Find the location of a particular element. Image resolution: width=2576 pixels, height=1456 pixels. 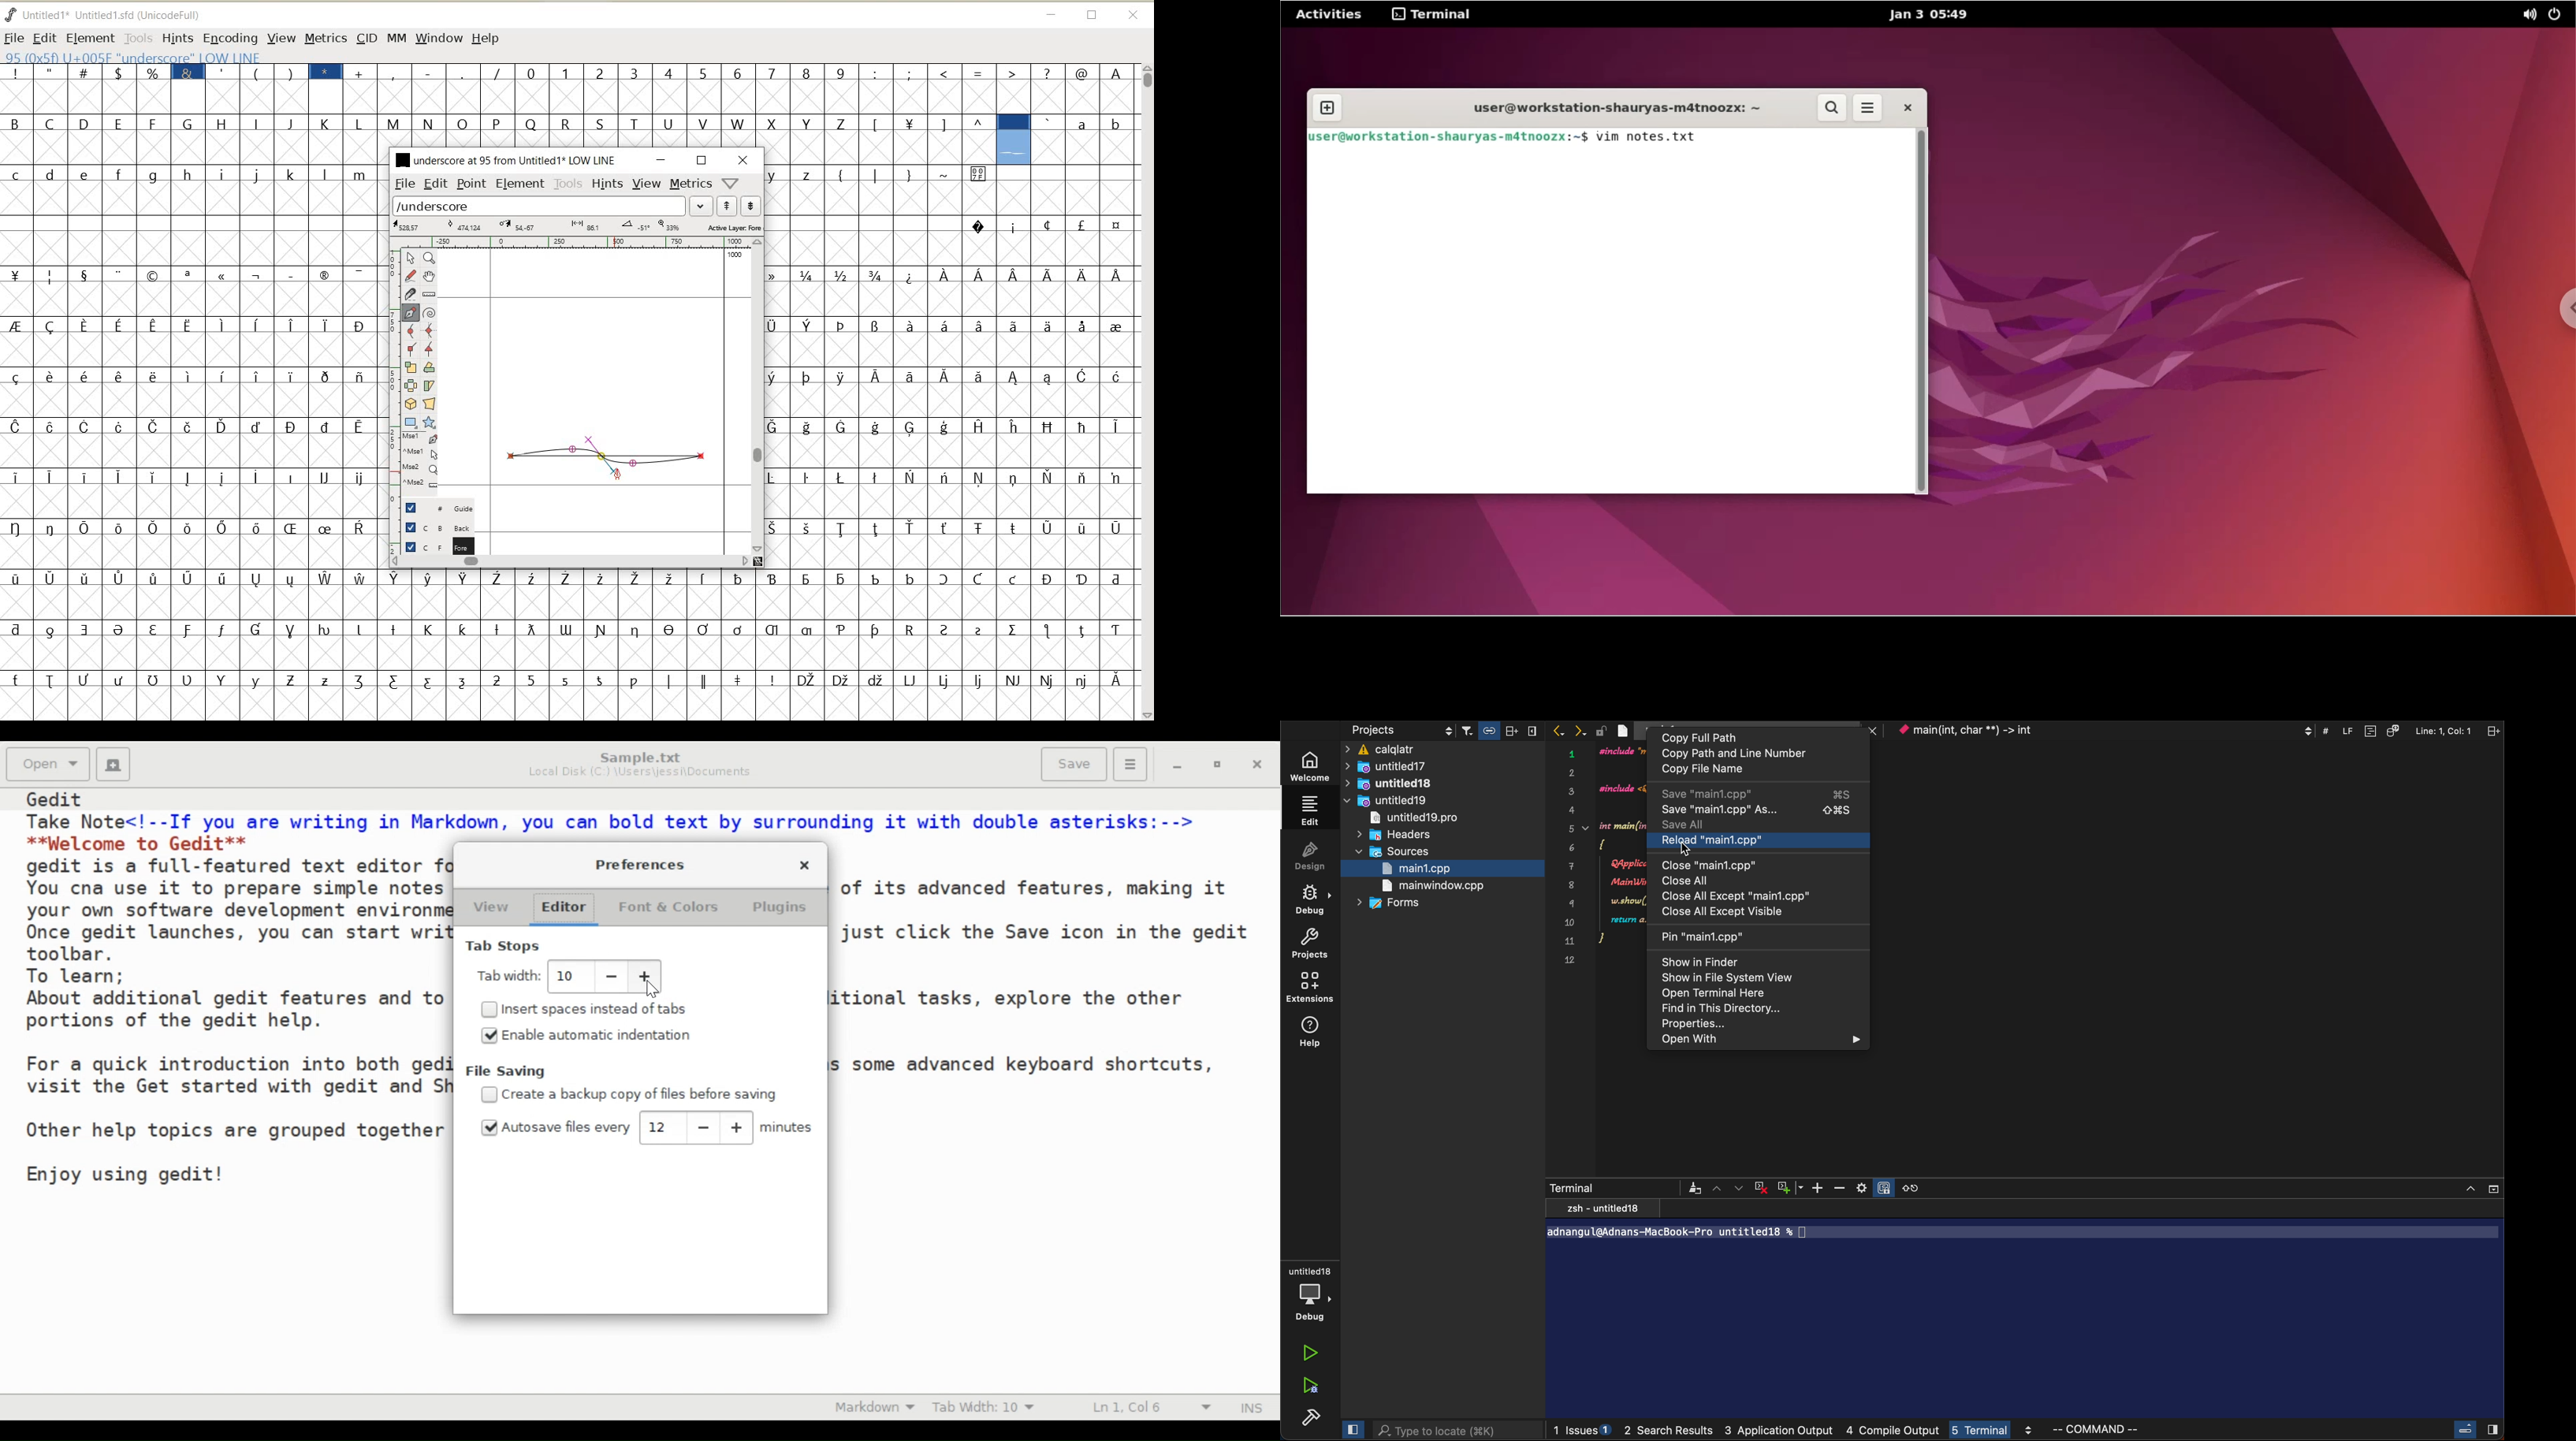

File Saving is located at coordinates (511, 1071).